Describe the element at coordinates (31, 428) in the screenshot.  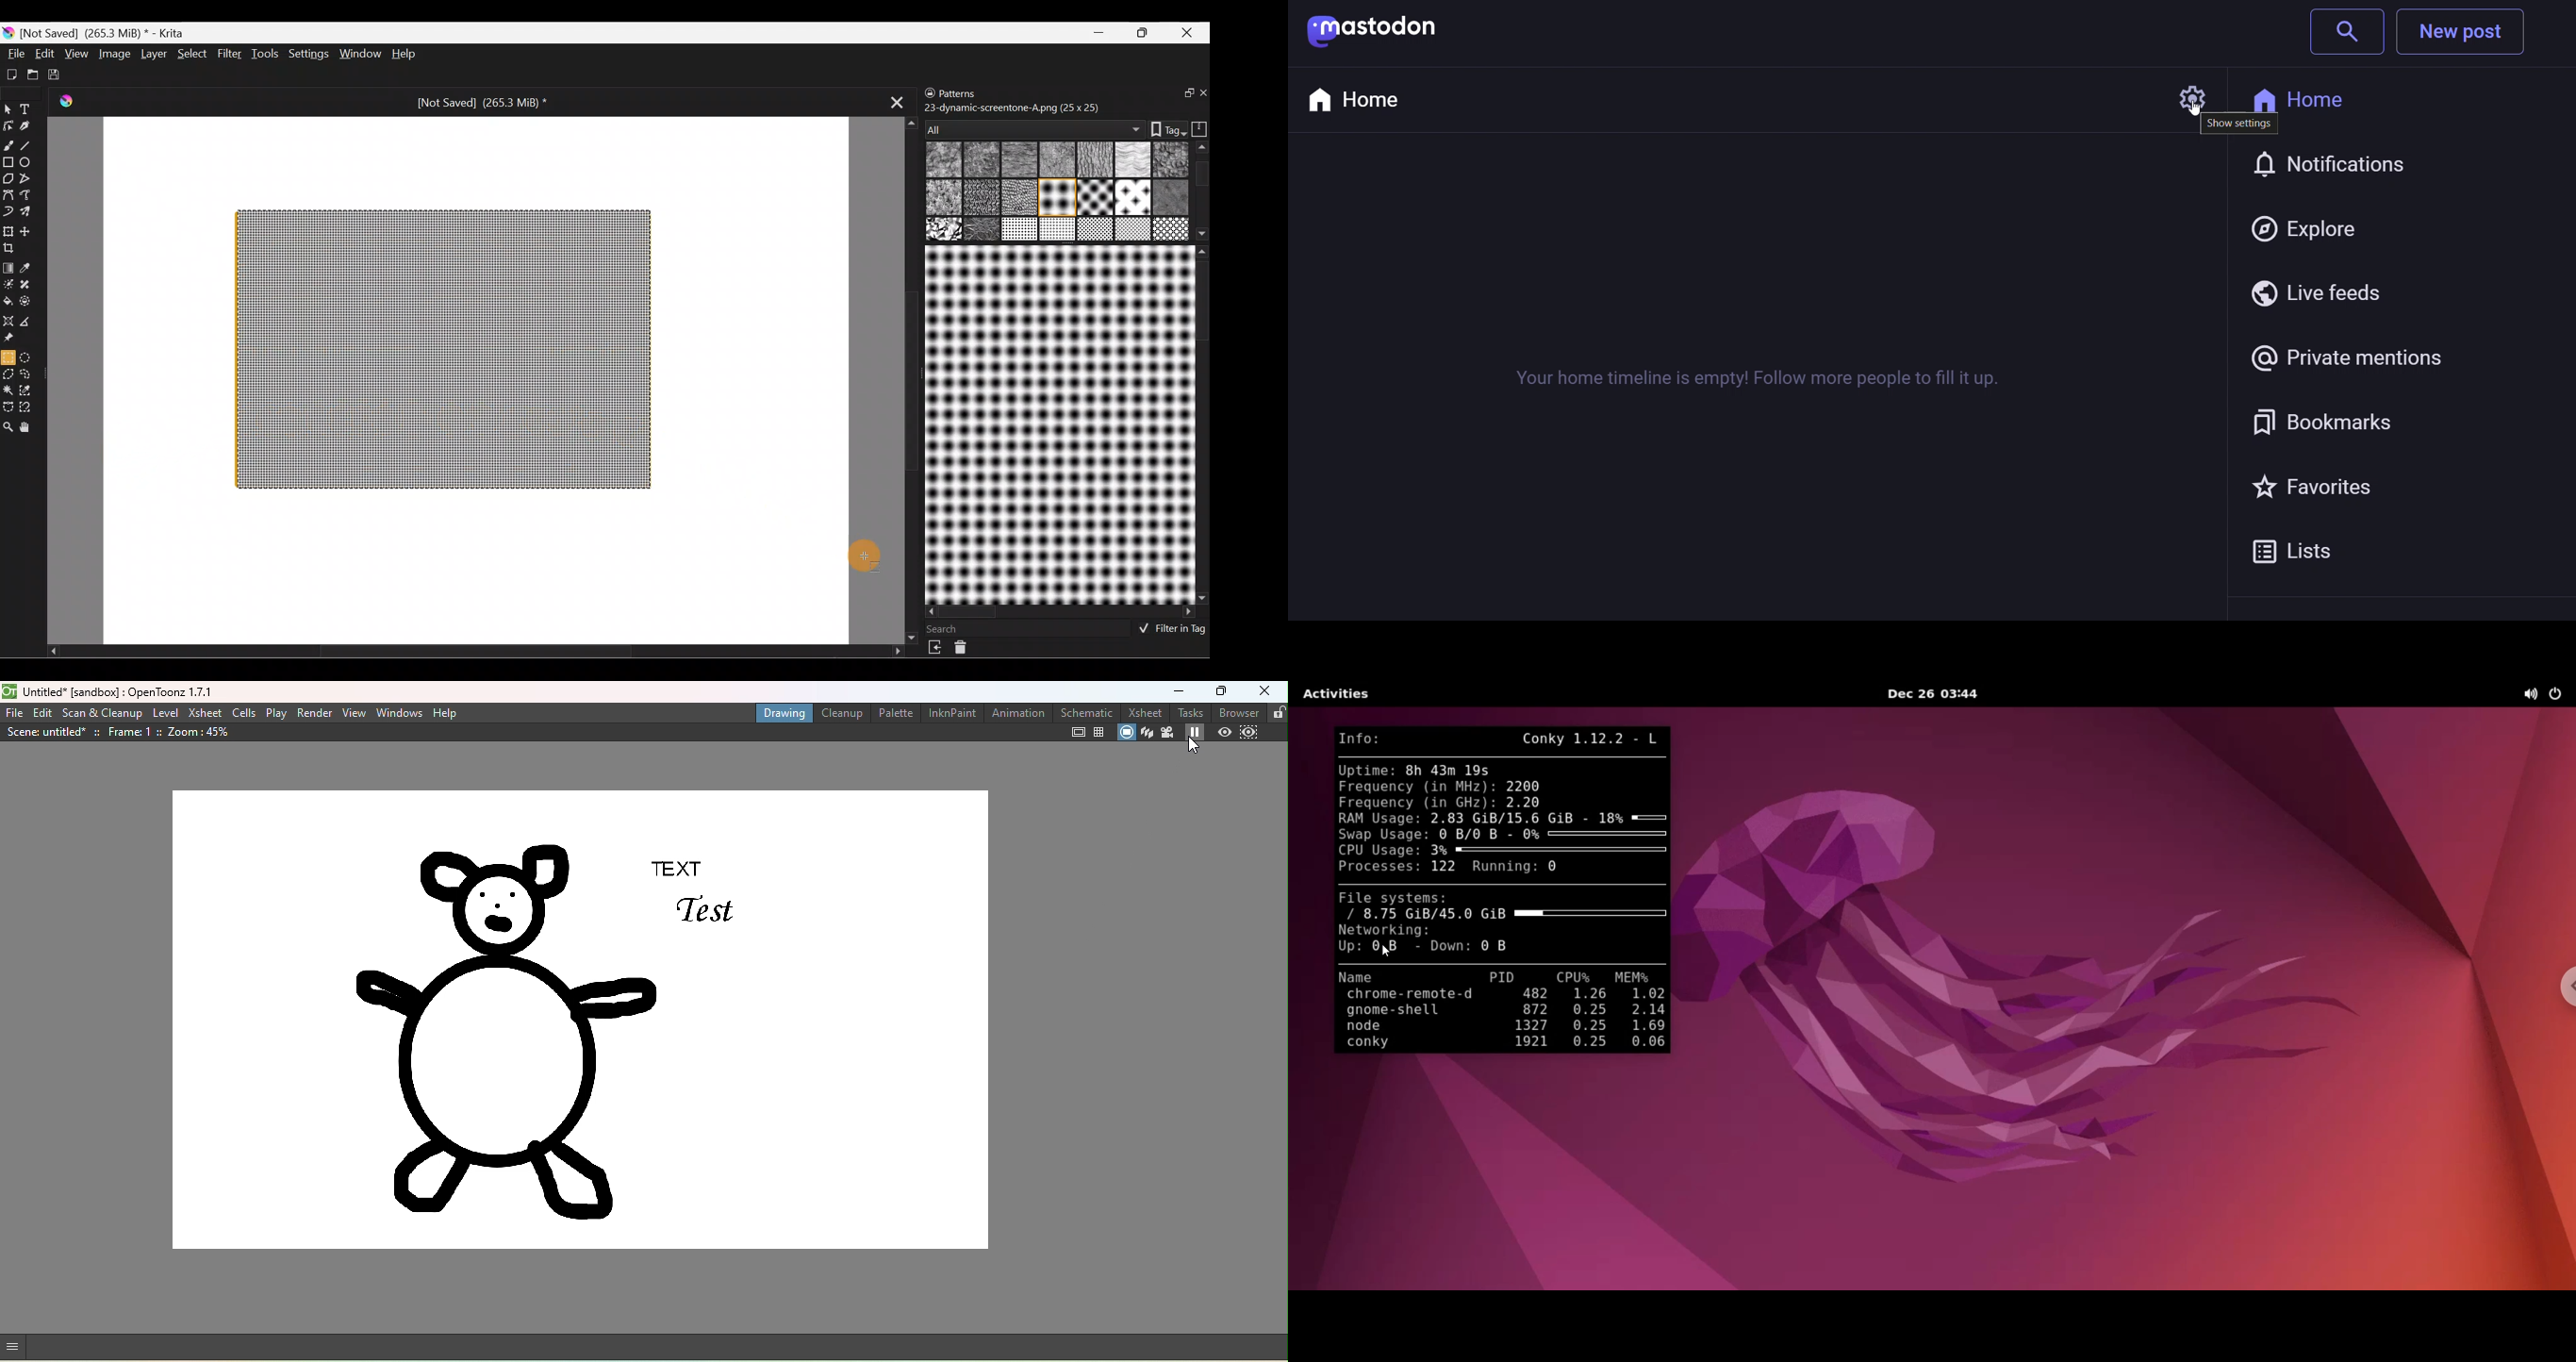
I see `Pan tool` at that location.